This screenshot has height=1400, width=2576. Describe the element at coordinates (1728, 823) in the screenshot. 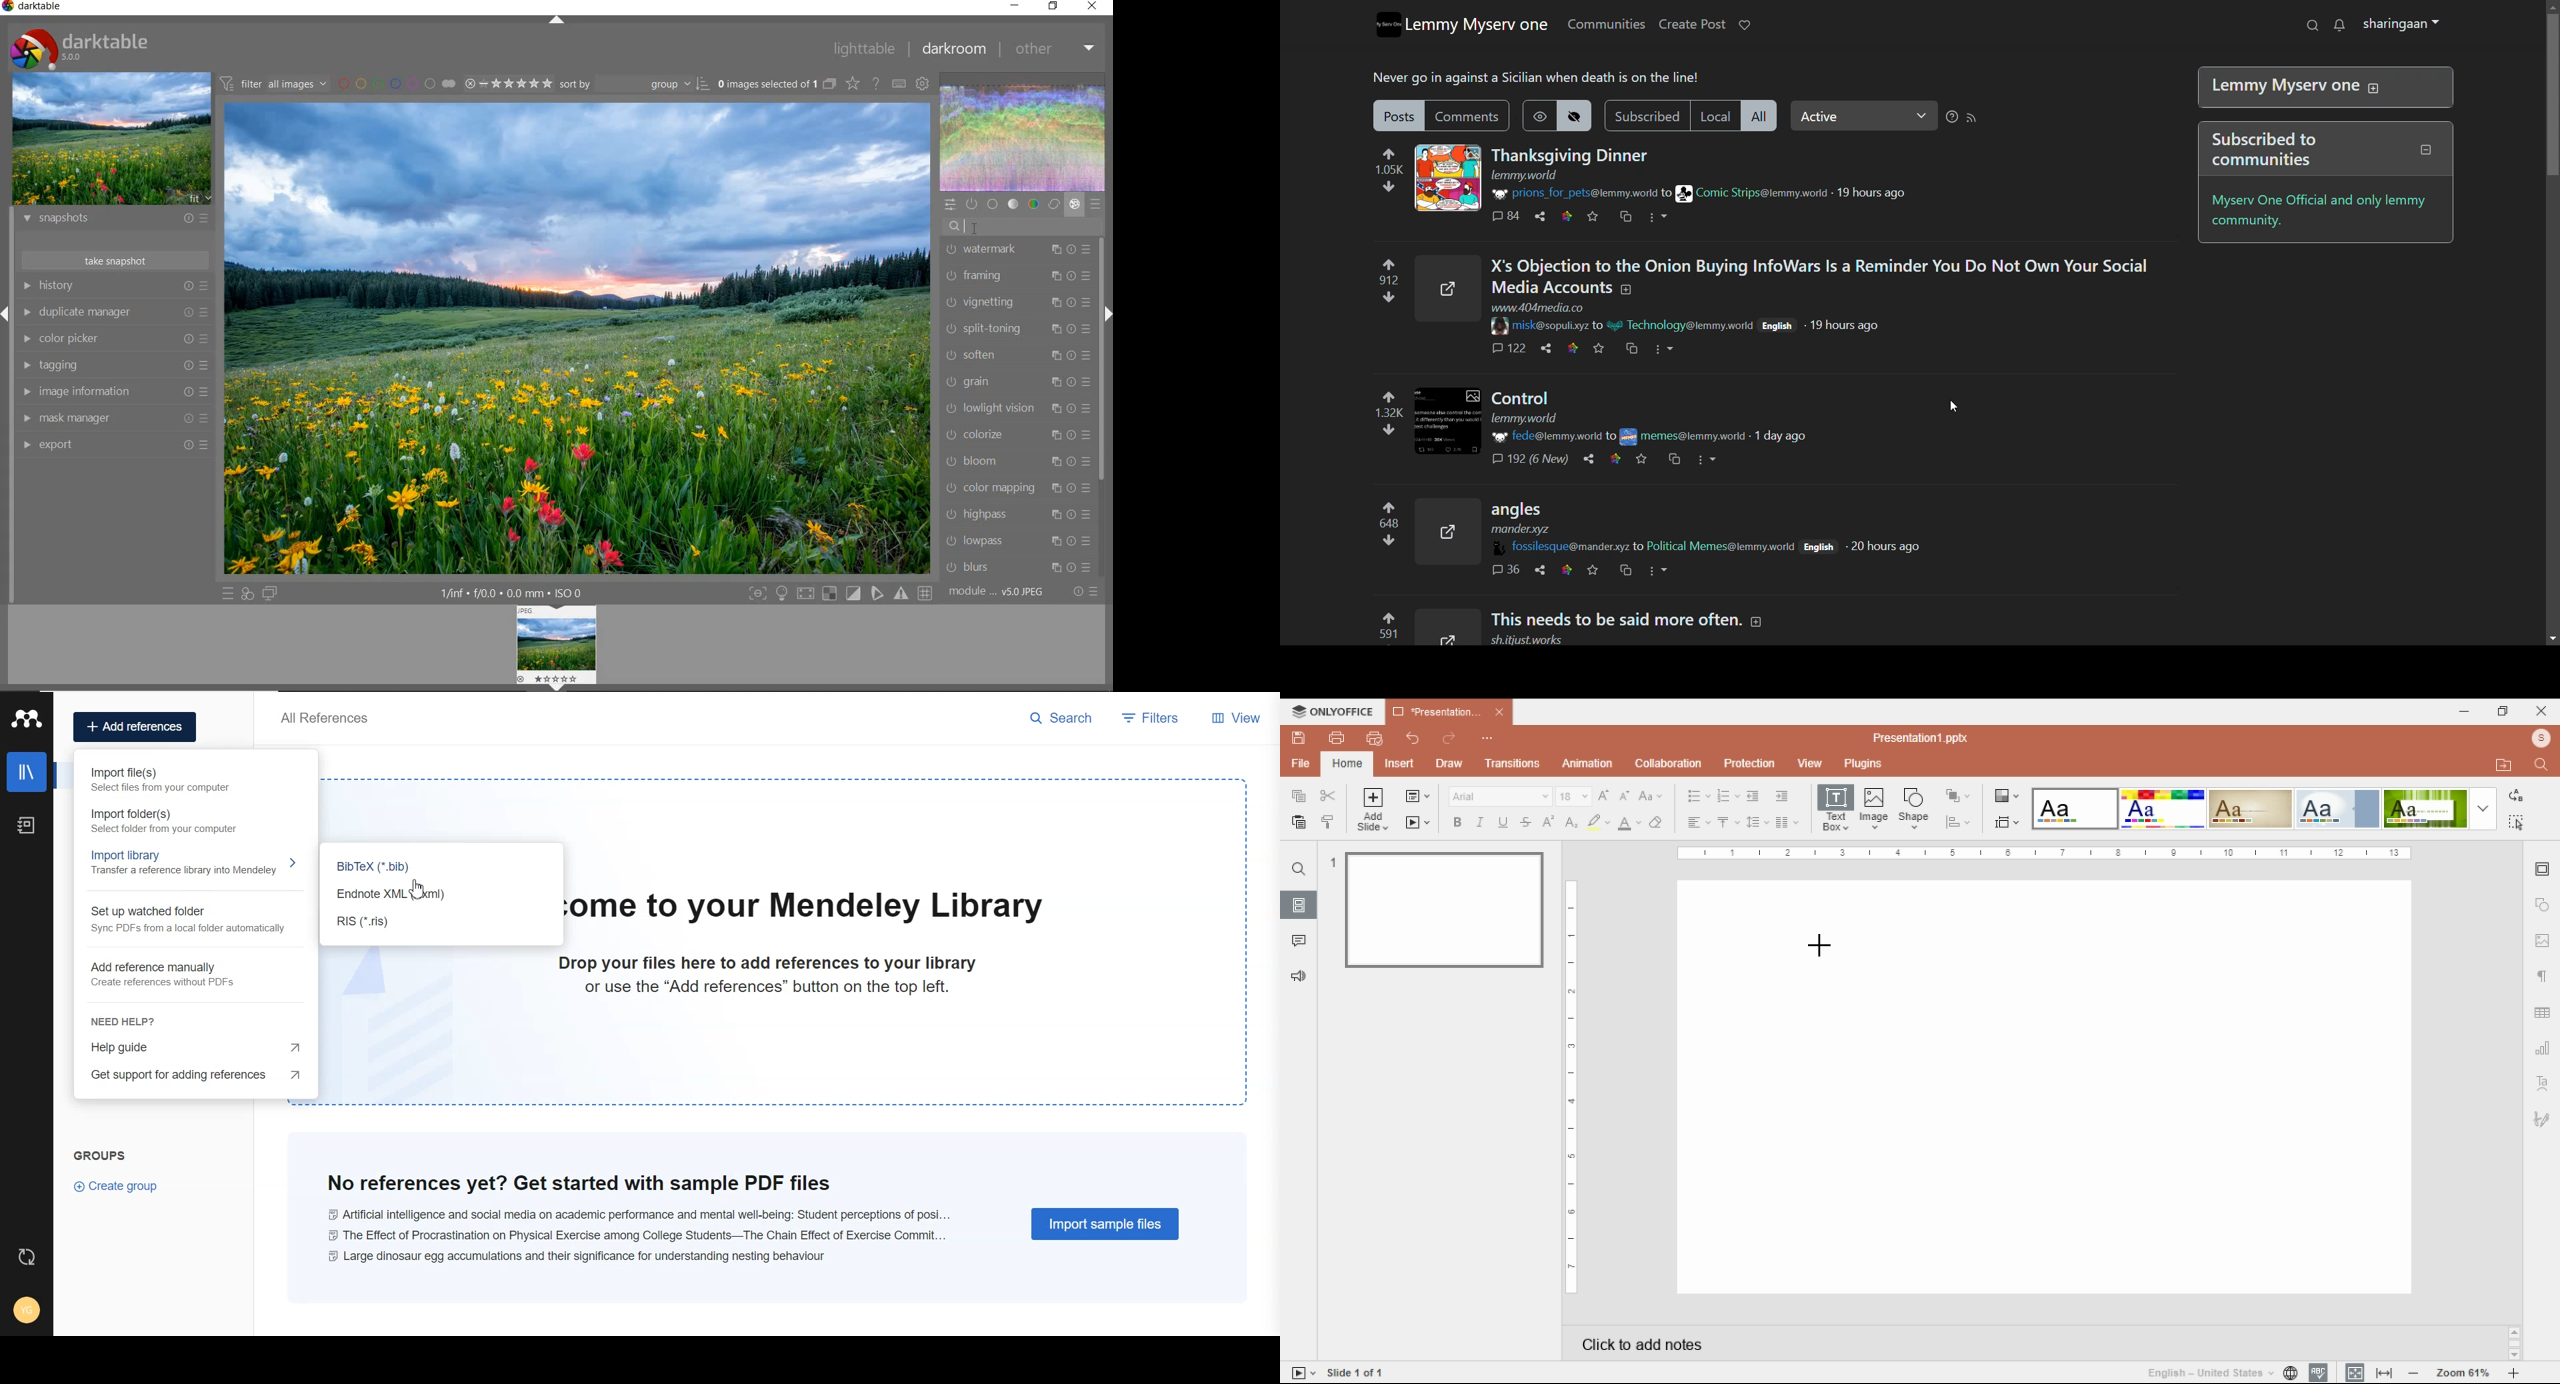

I see `vertical alignment` at that location.